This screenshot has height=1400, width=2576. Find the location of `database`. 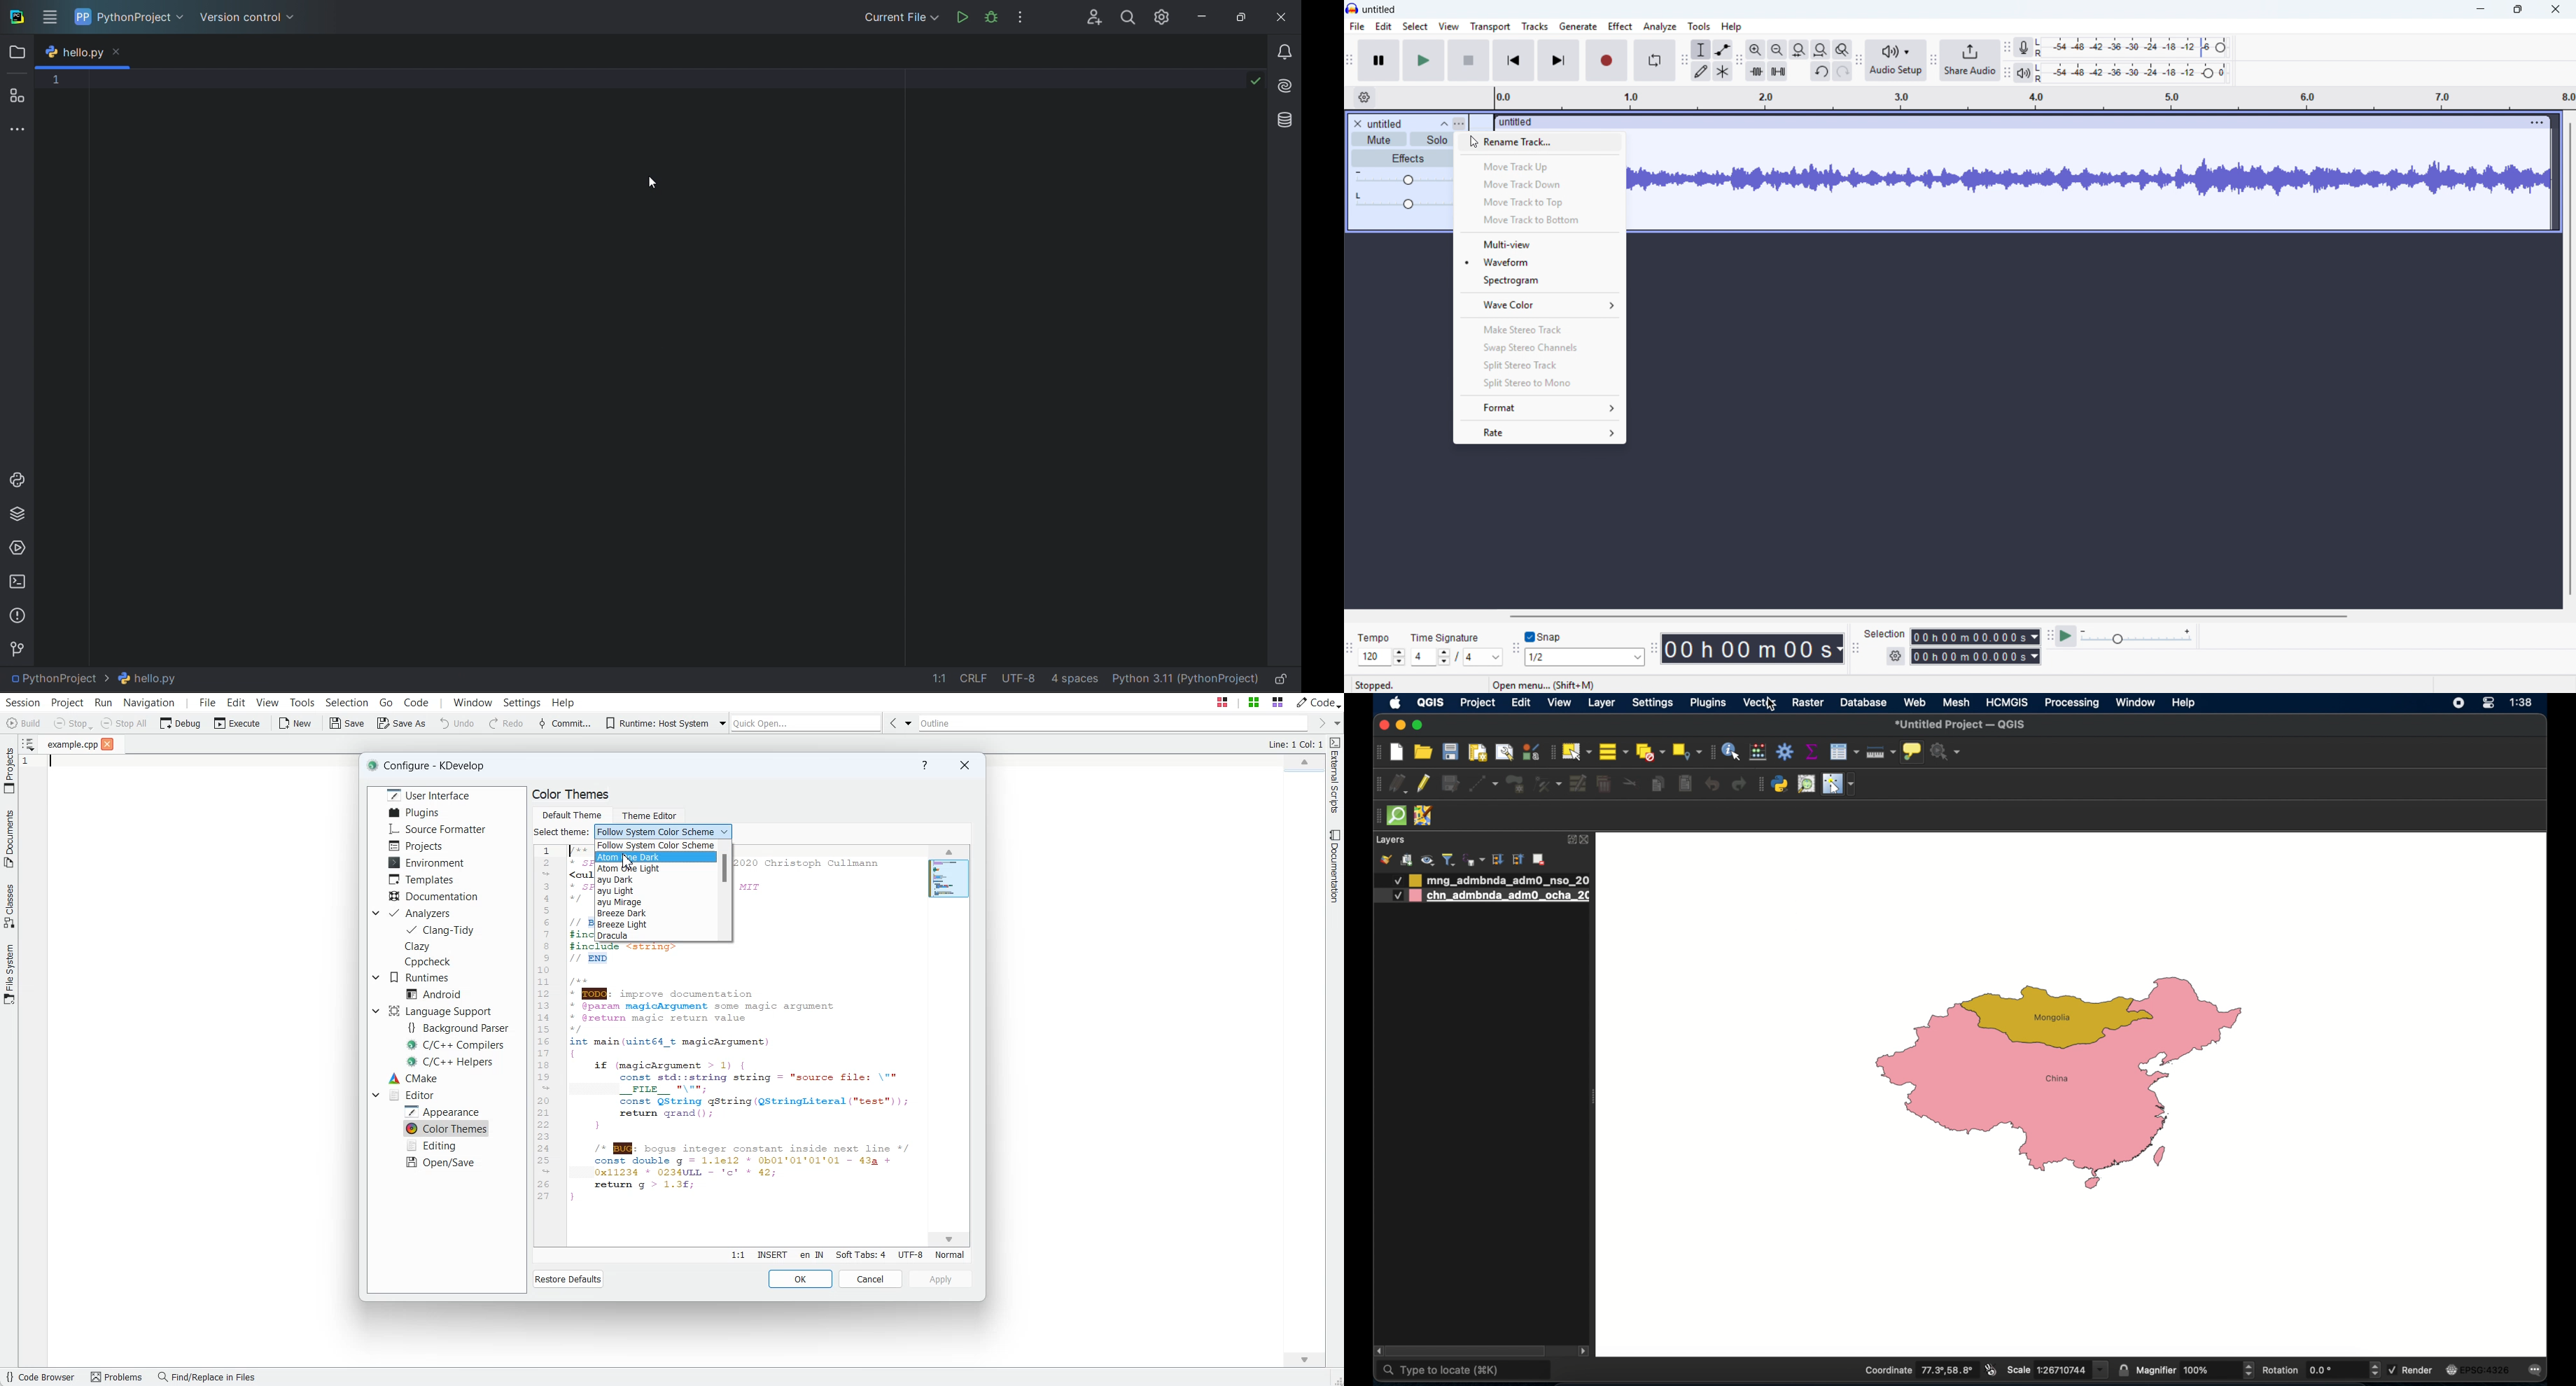

database is located at coordinates (1864, 703).